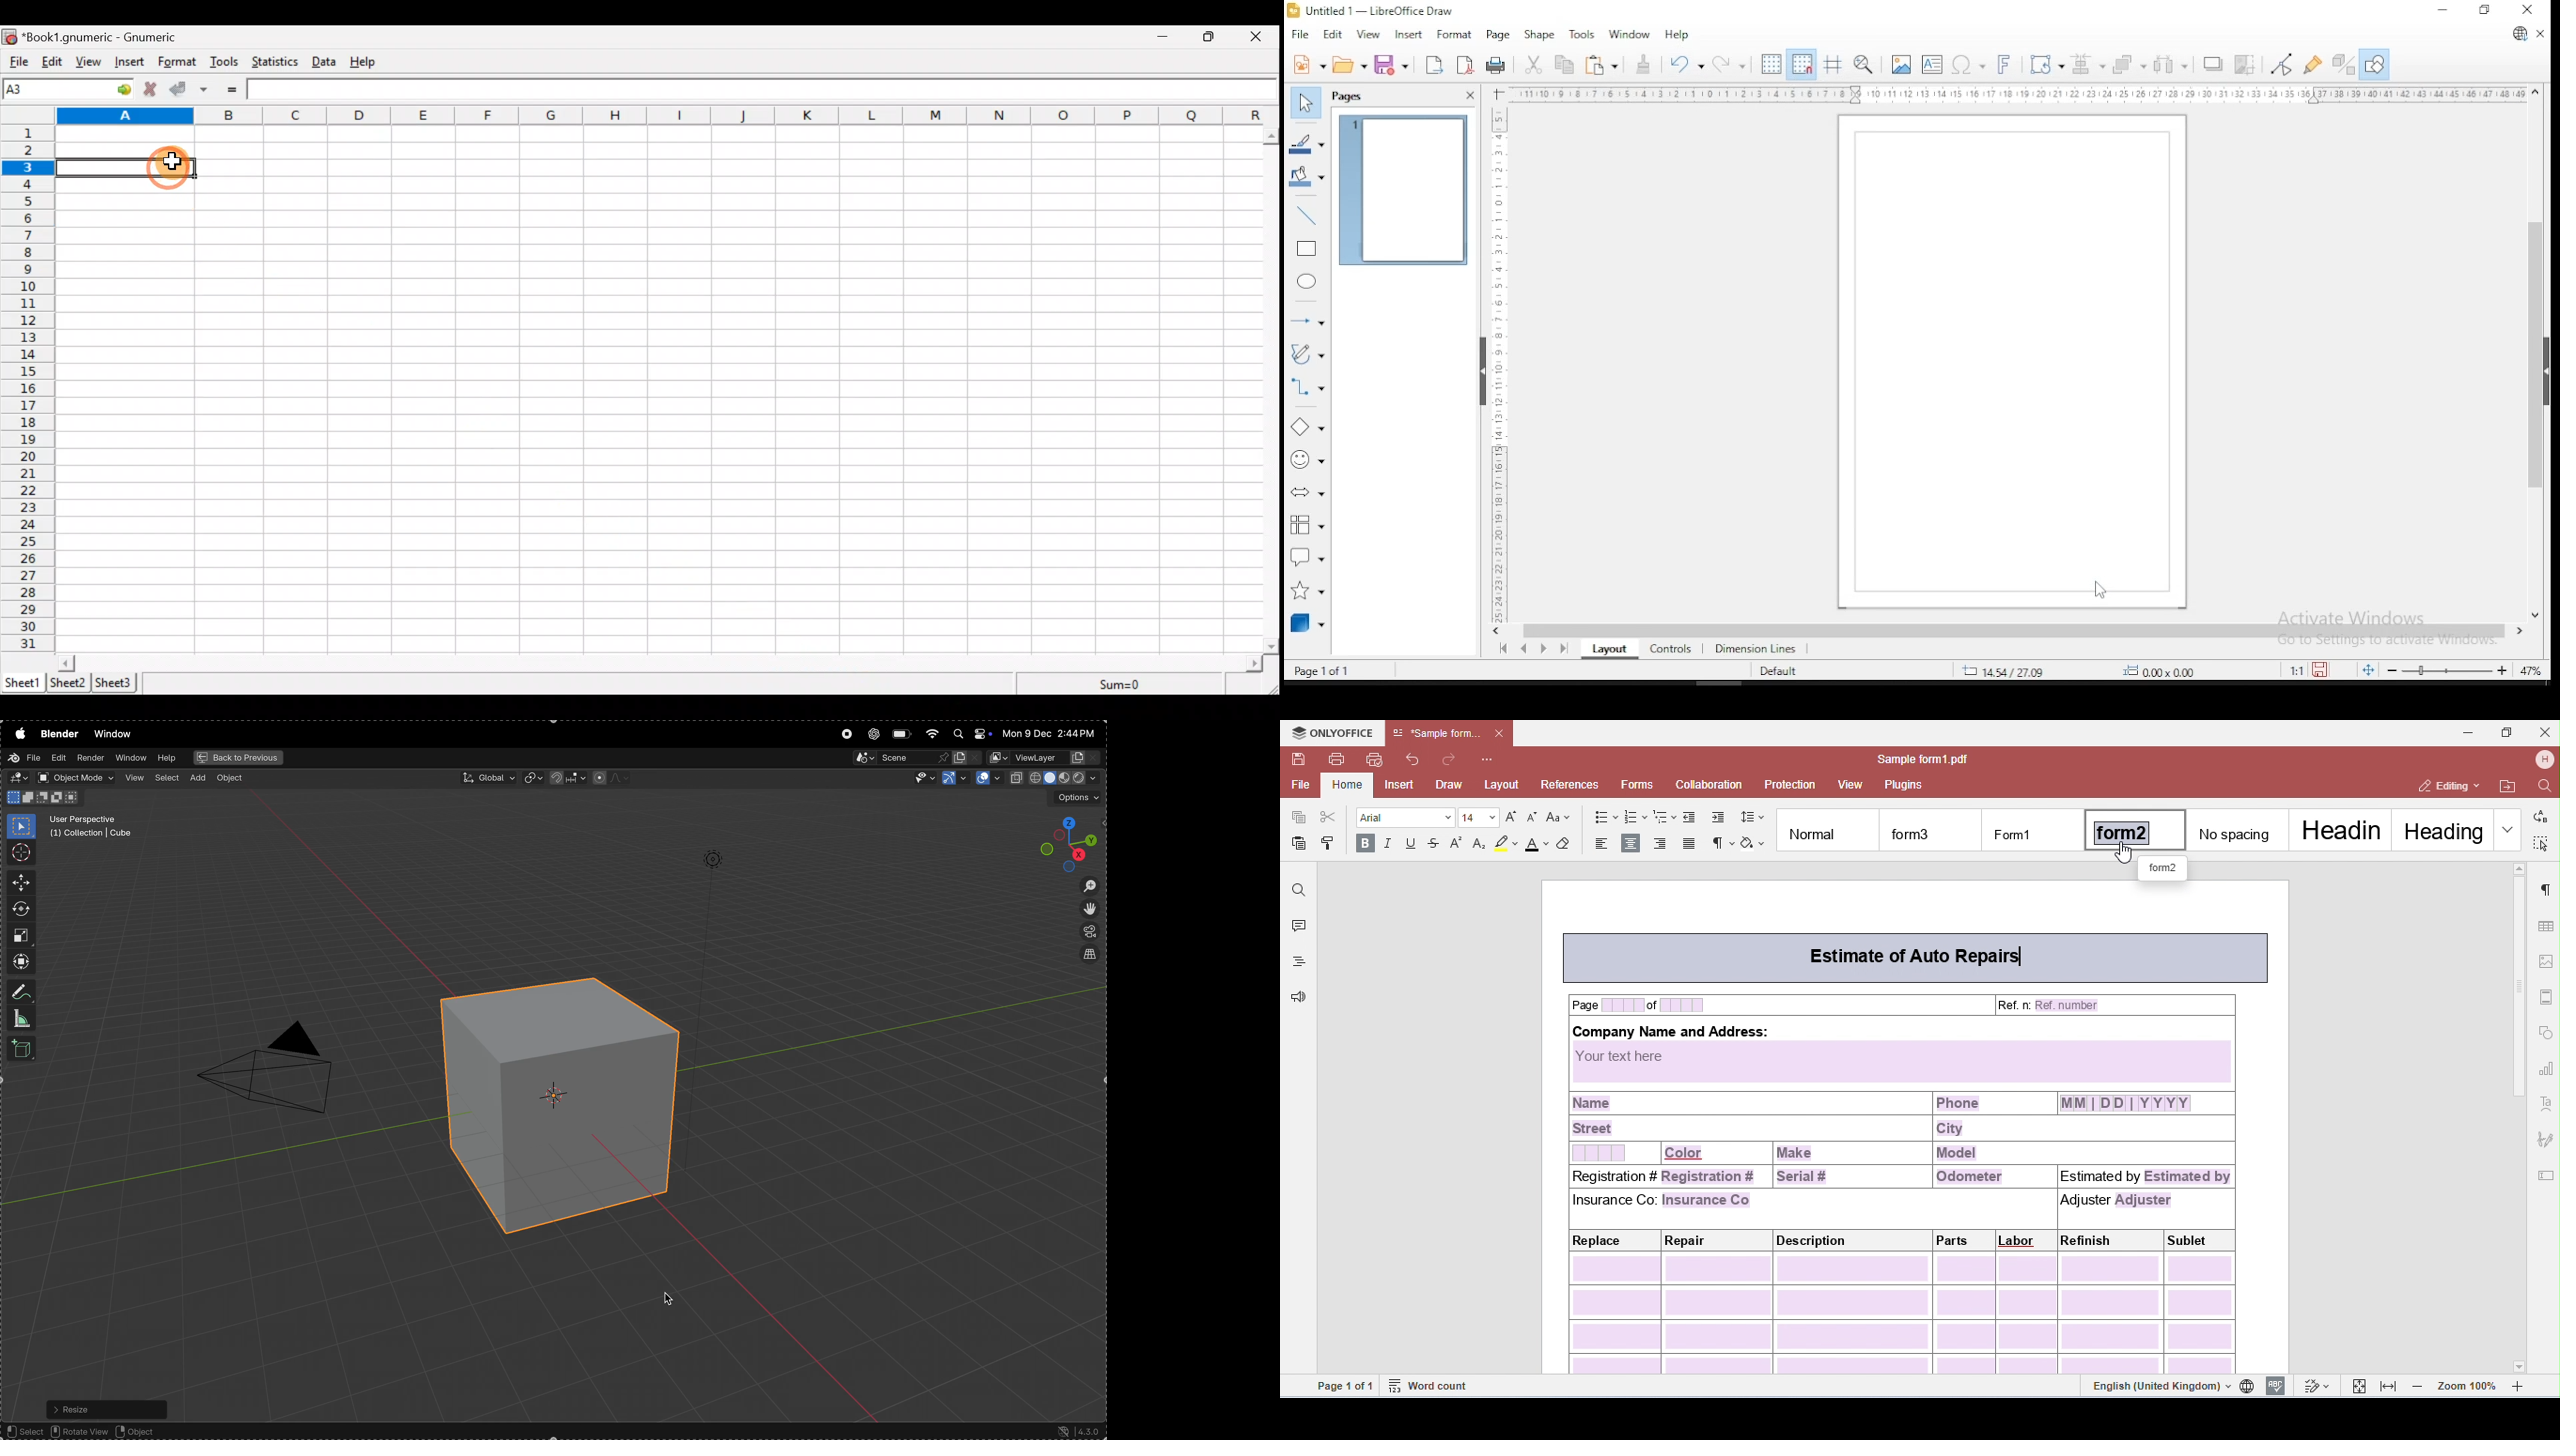 This screenshot has height=1456, width=2576. Describe the element at coordinates (2443, 10) in the screenshot. I see `minimize` at that location.